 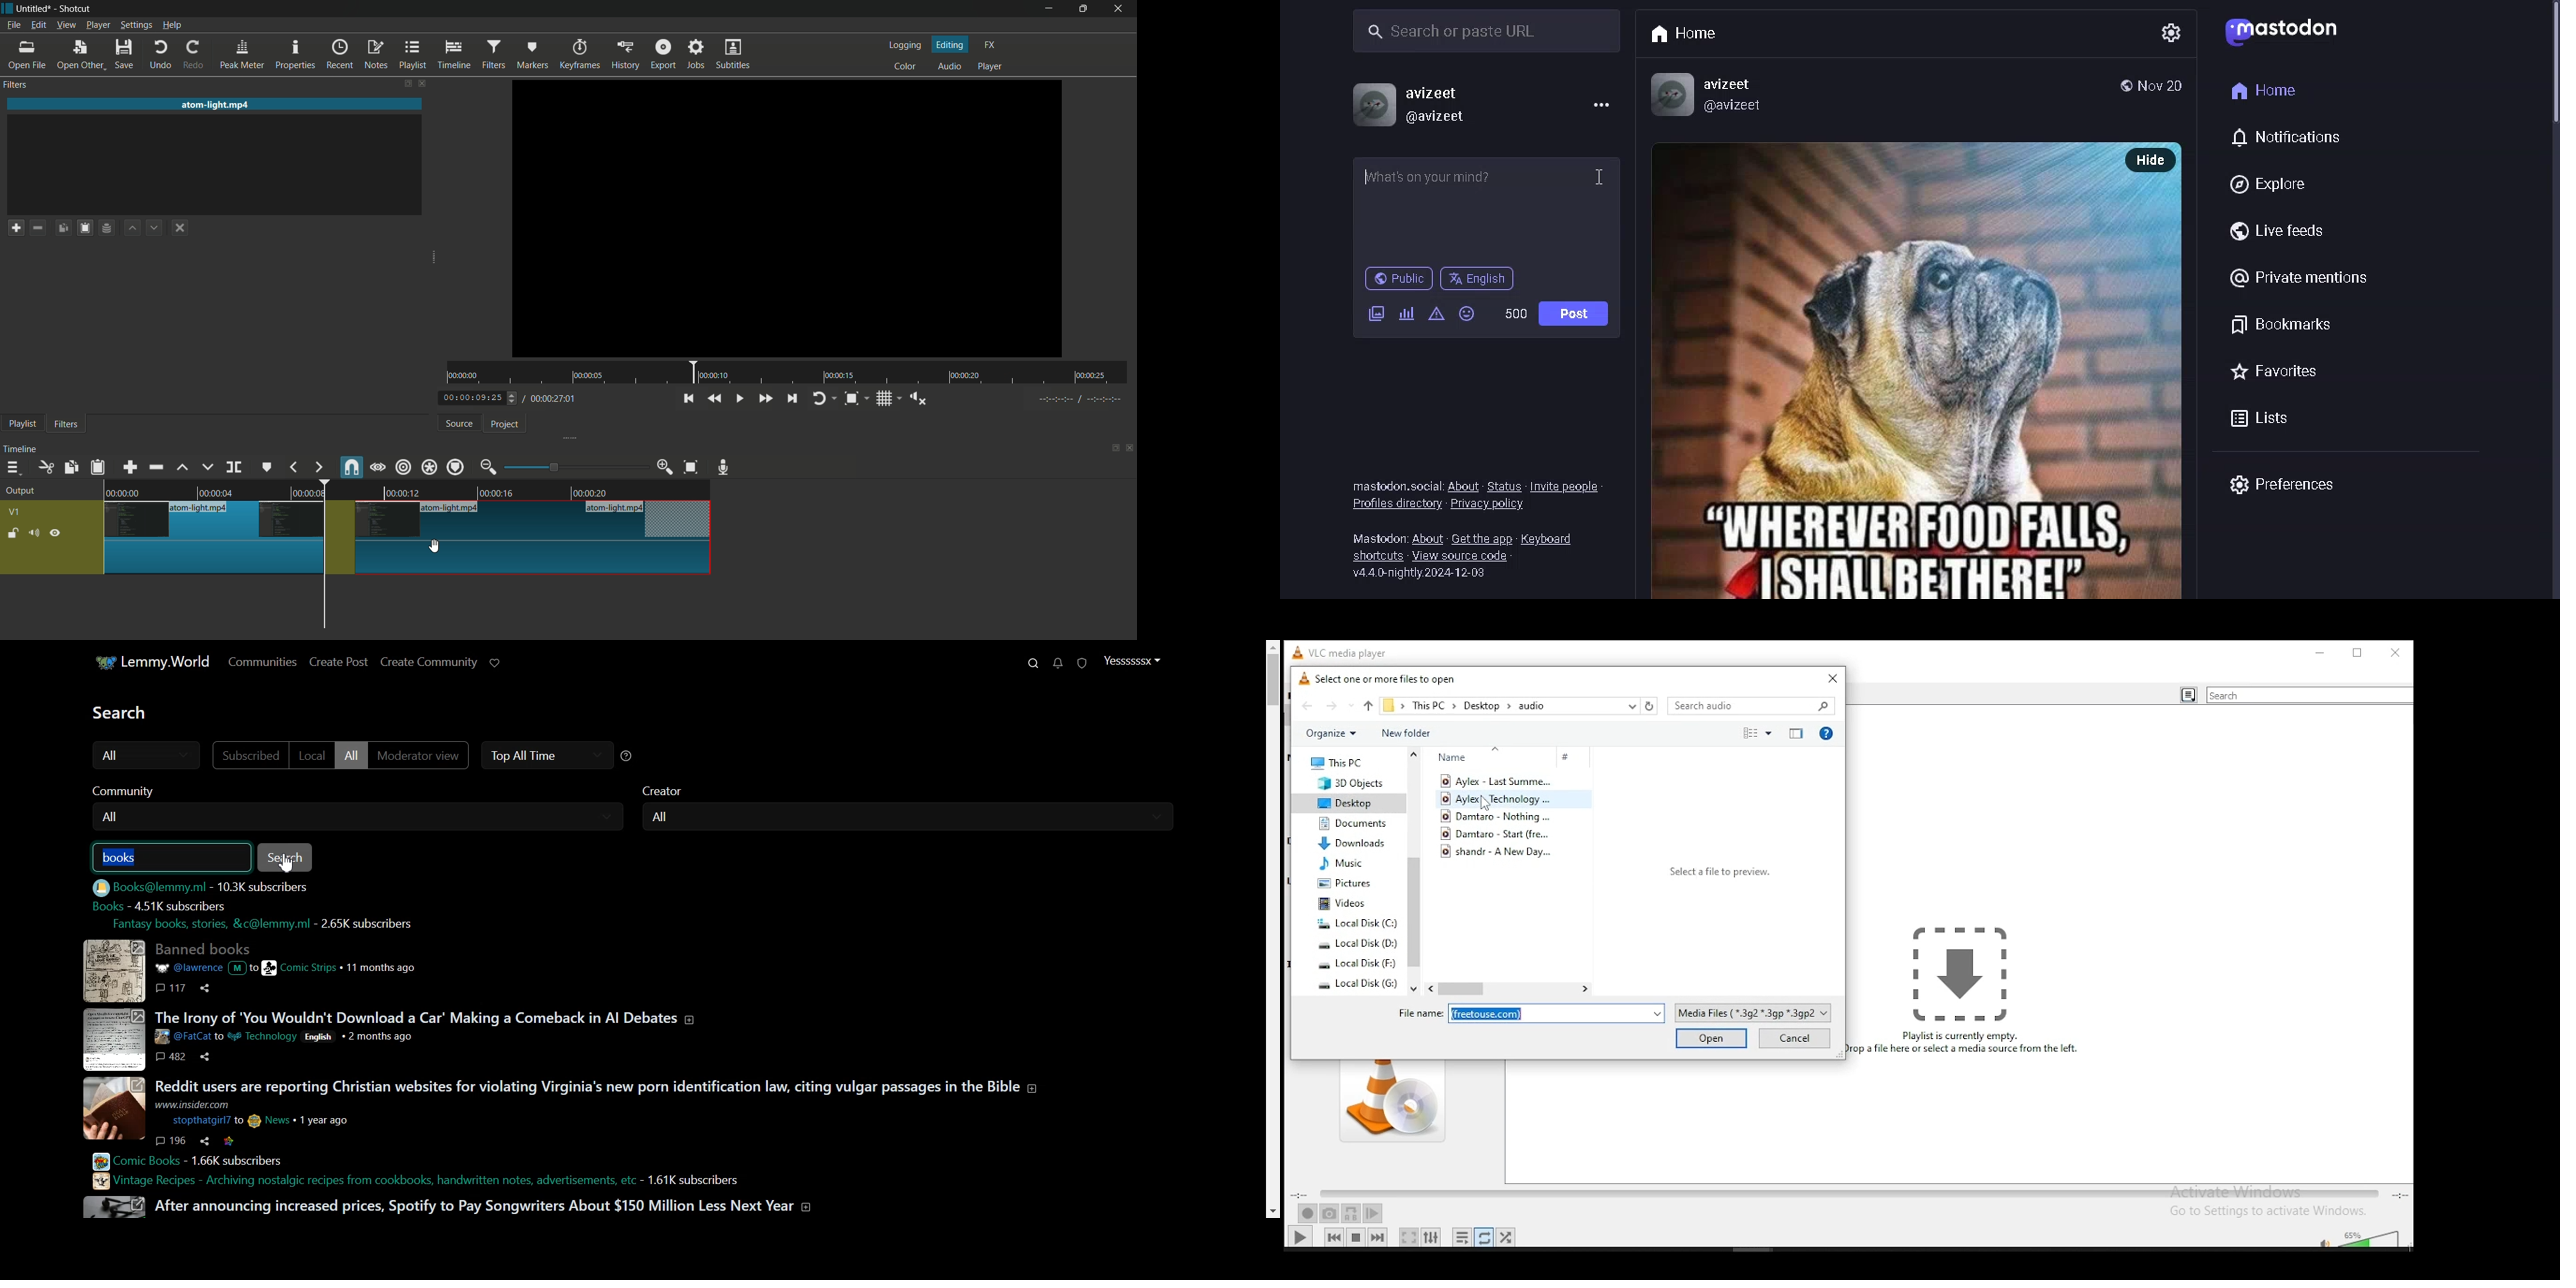 I want to click on All, so click(x=358, y=756).